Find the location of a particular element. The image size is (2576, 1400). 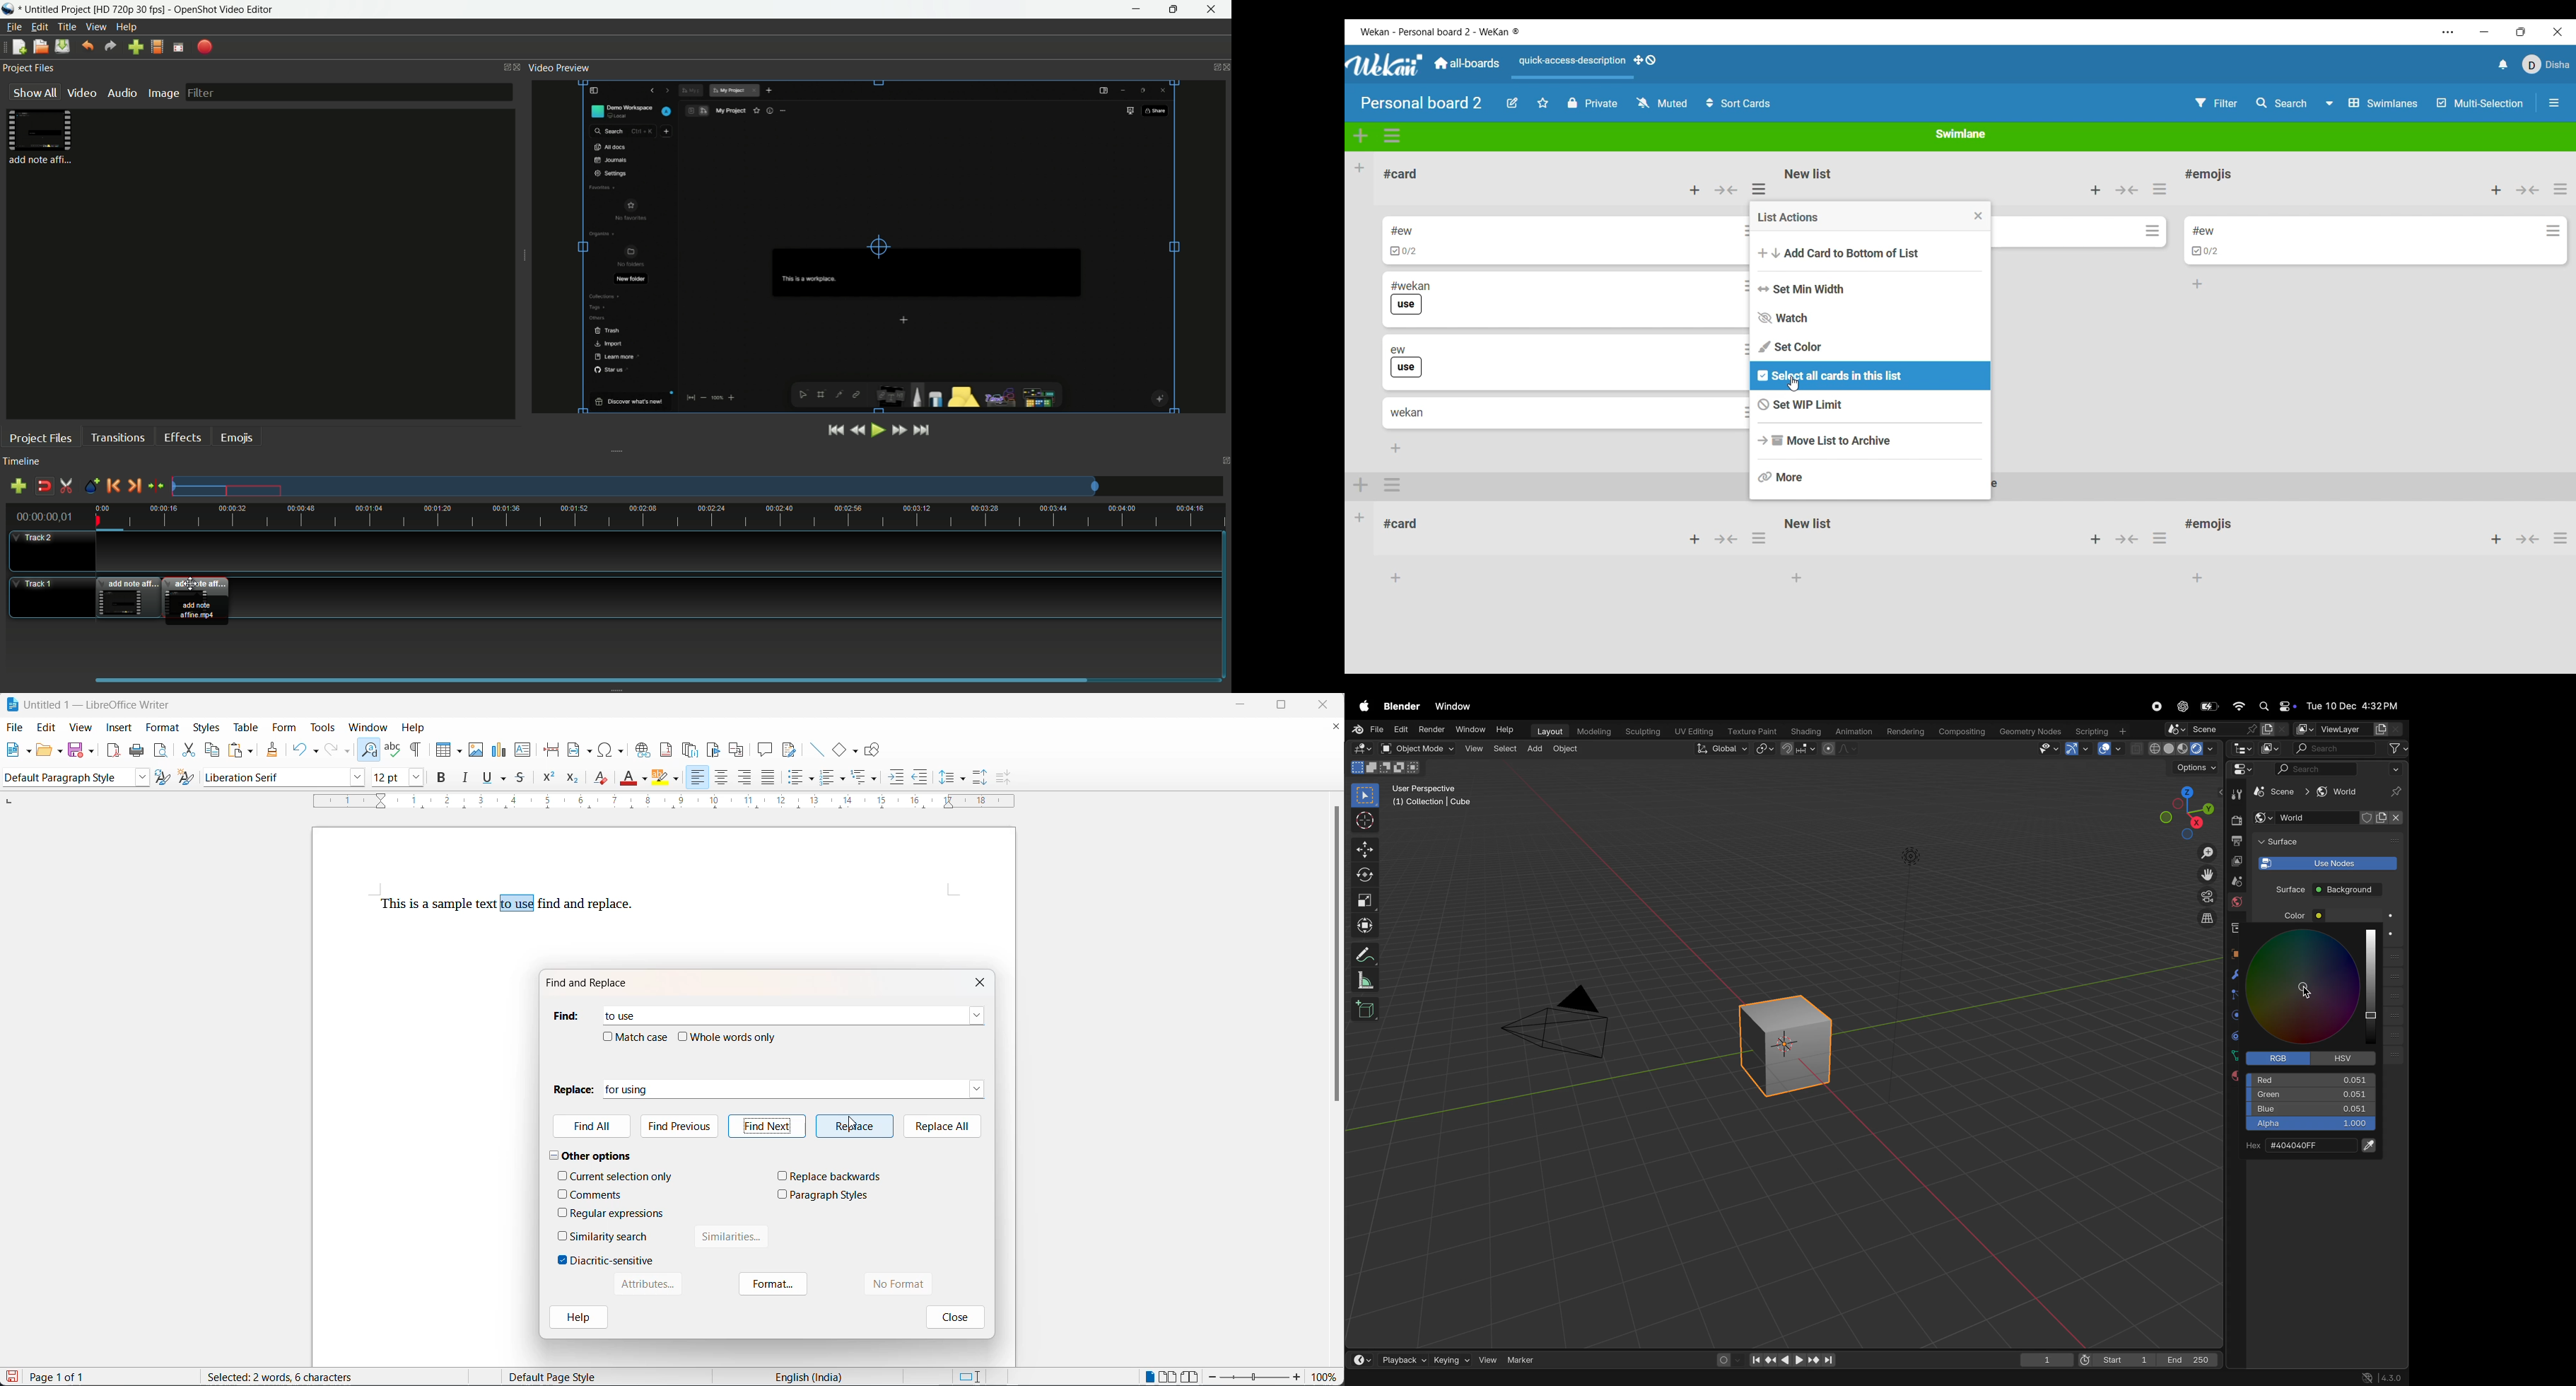

font name is located at coordinates (271, 778).